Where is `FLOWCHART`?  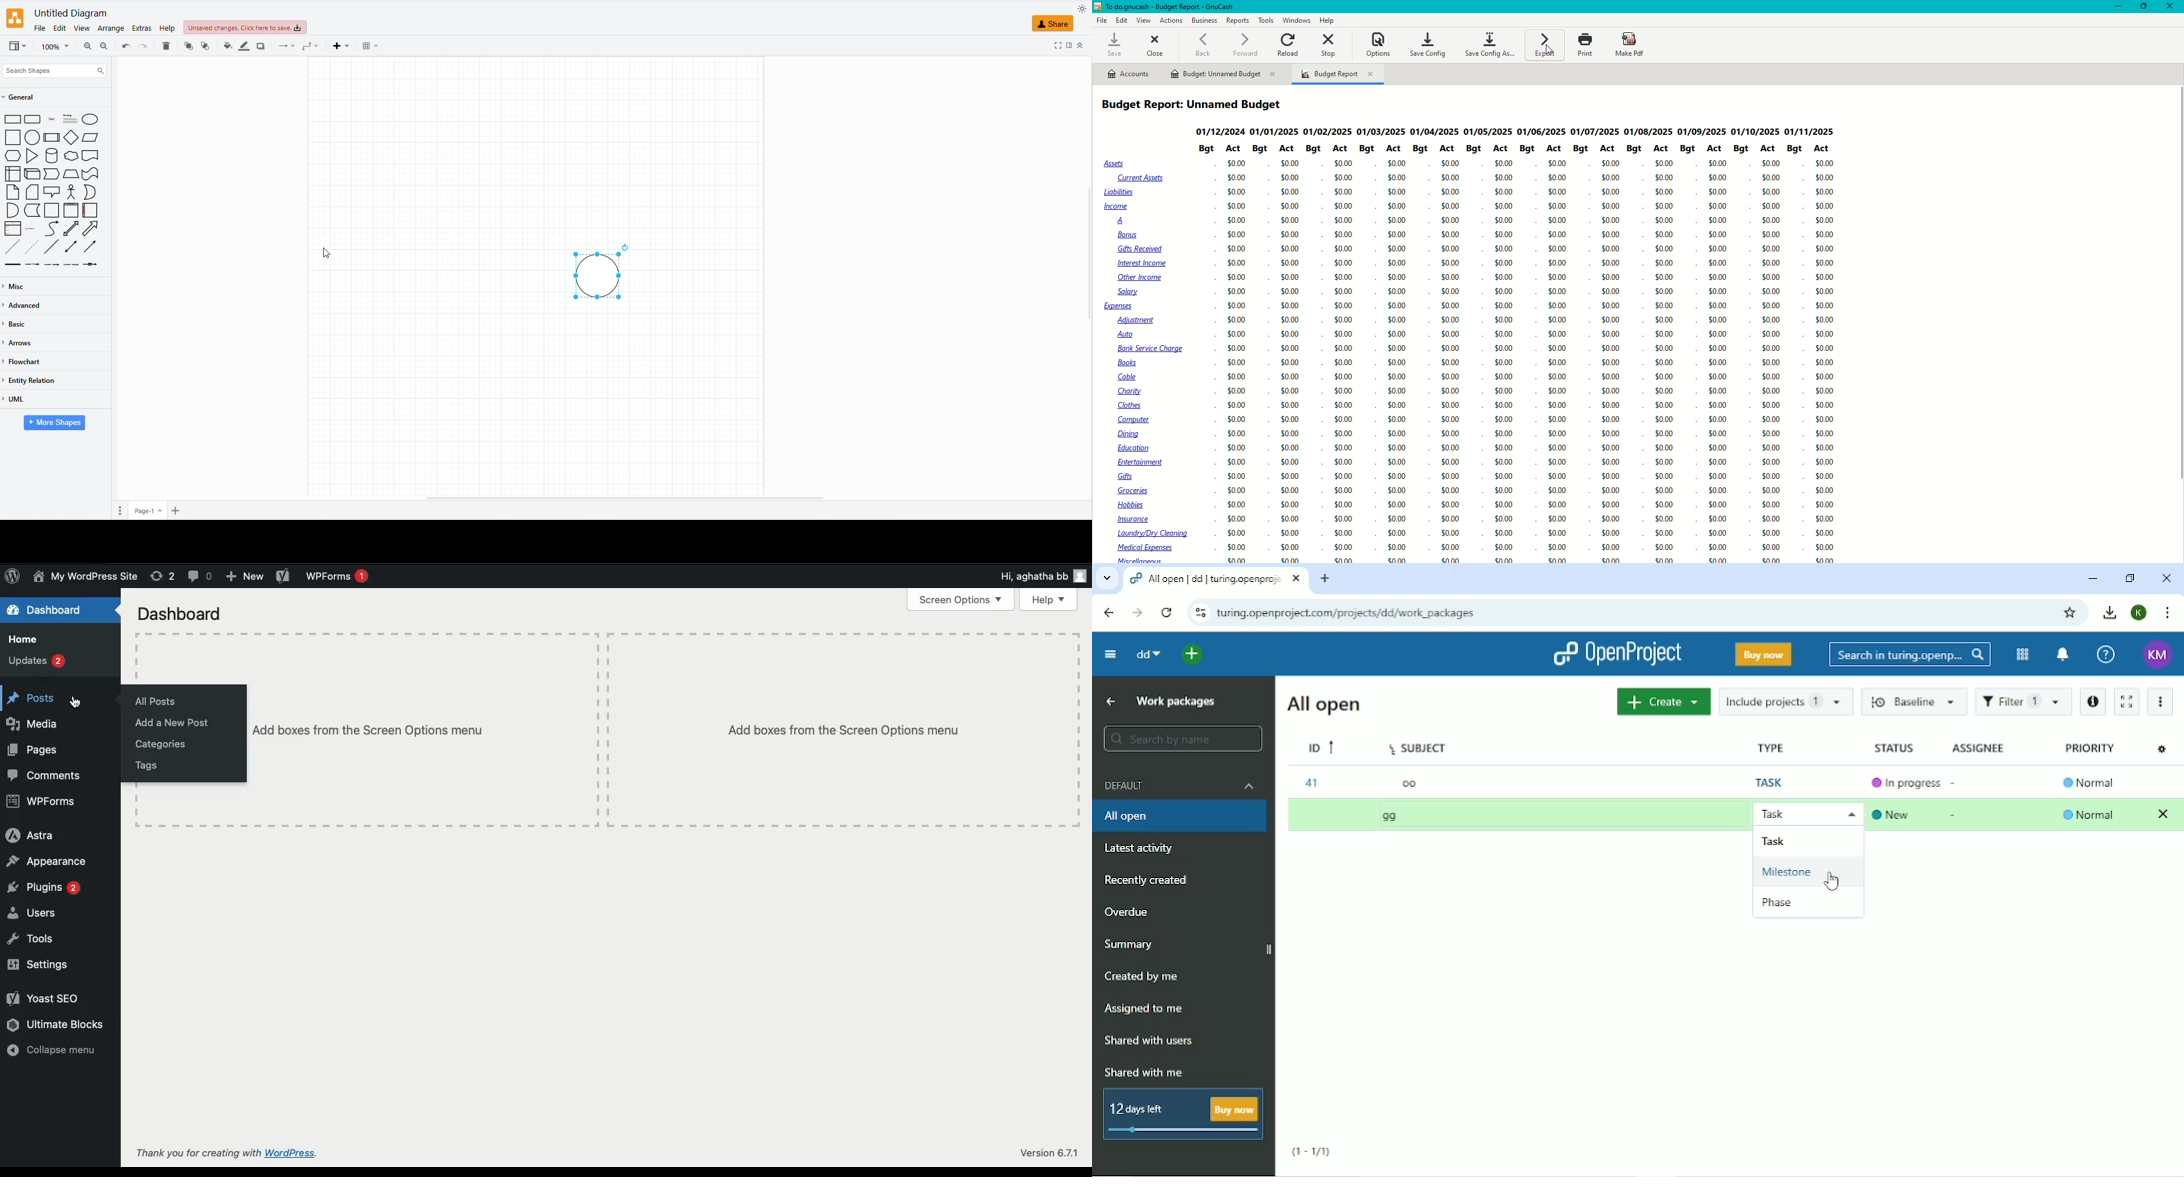 FLOWCHART is located at coordinates (23, 361).